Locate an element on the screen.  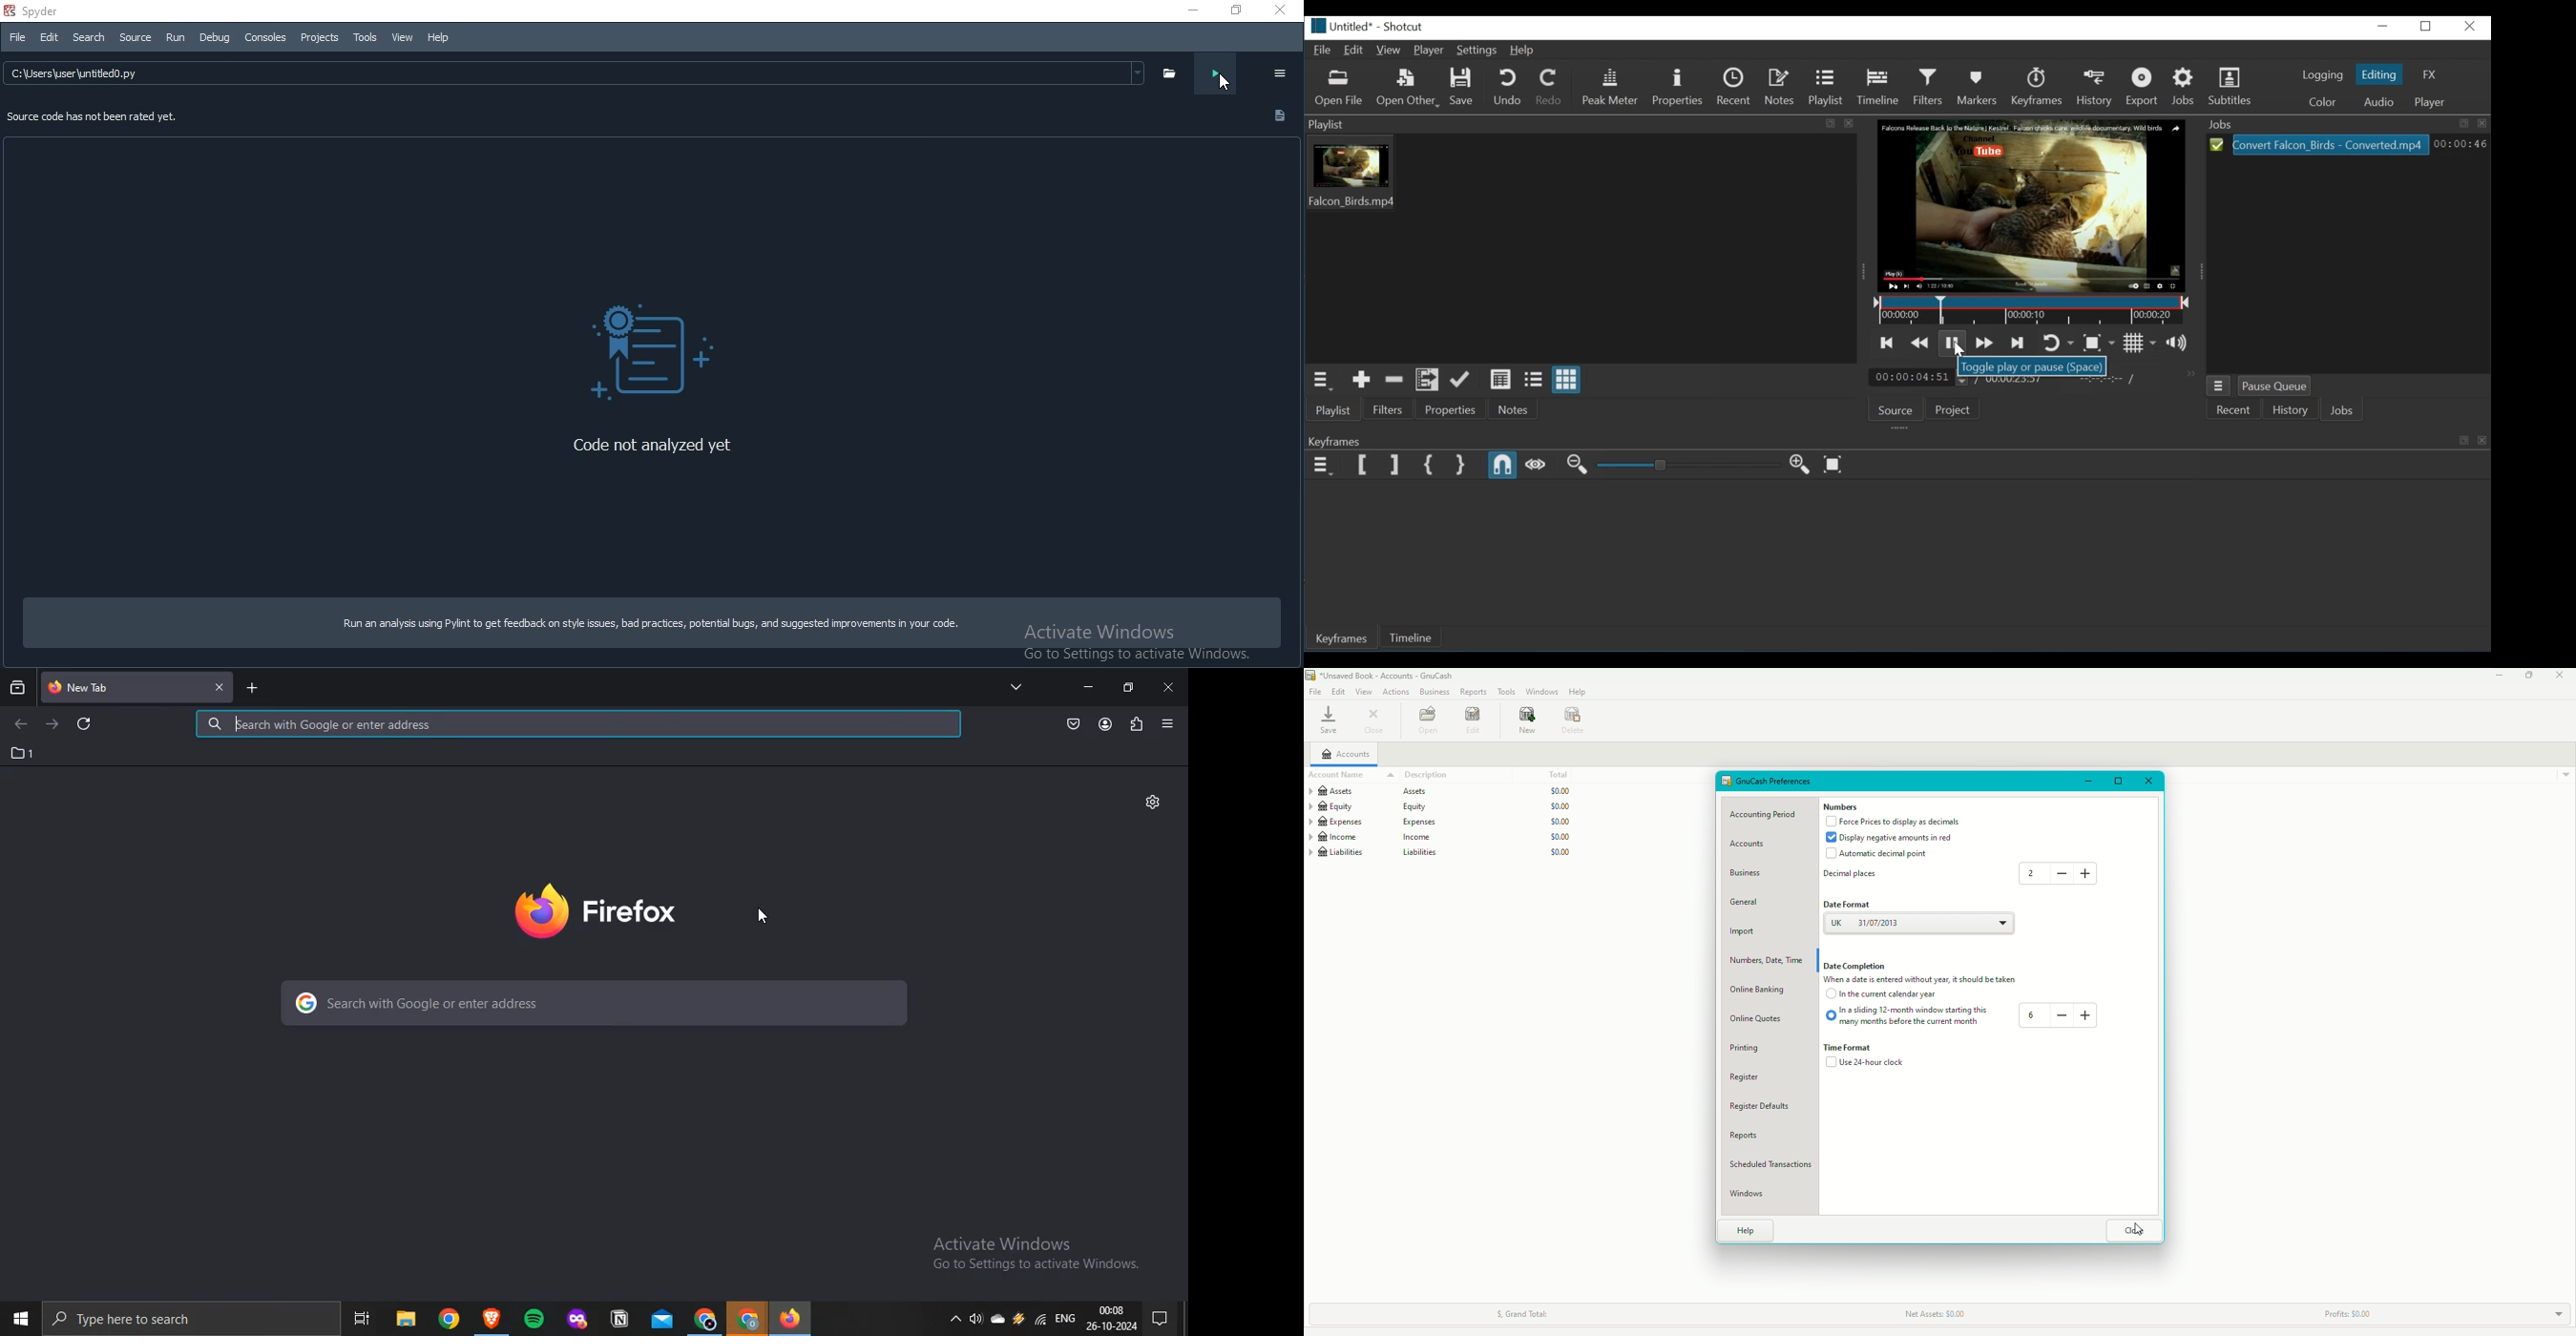
Adjust Zoom keyframe  is located at coordinates (1688, 465).